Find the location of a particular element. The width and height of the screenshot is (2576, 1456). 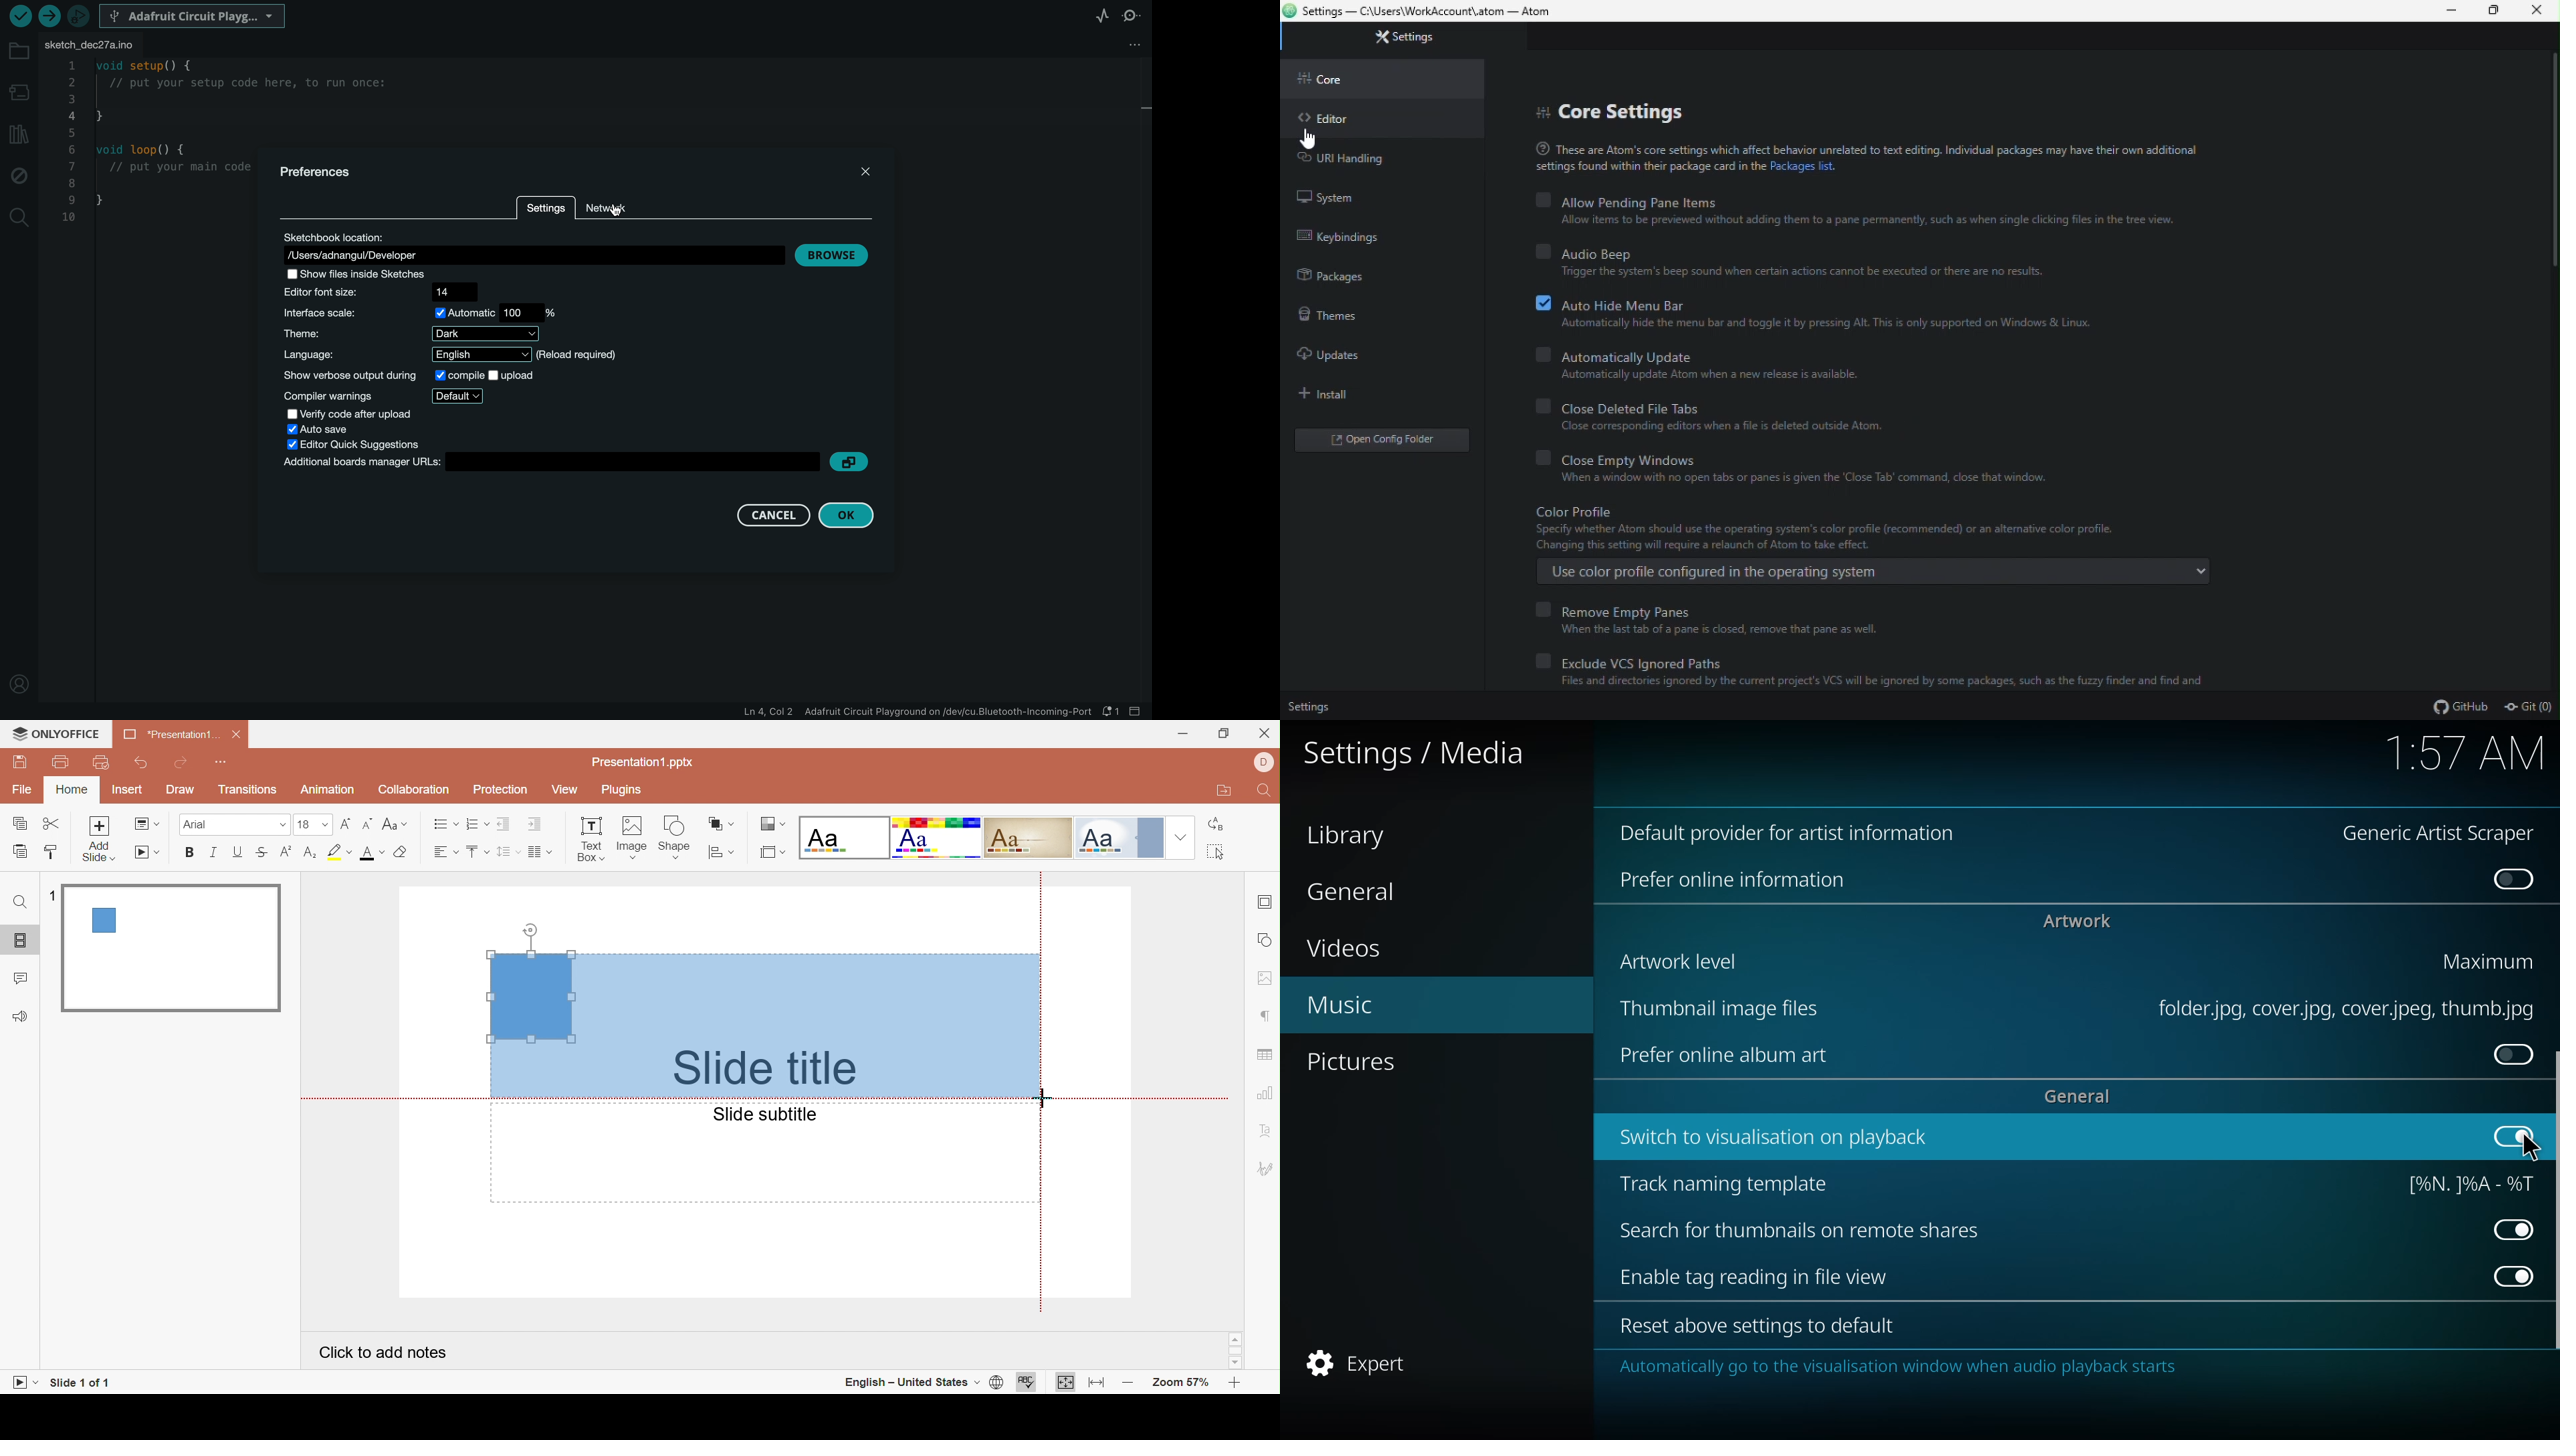

default is located at coordinates (1796, 833).